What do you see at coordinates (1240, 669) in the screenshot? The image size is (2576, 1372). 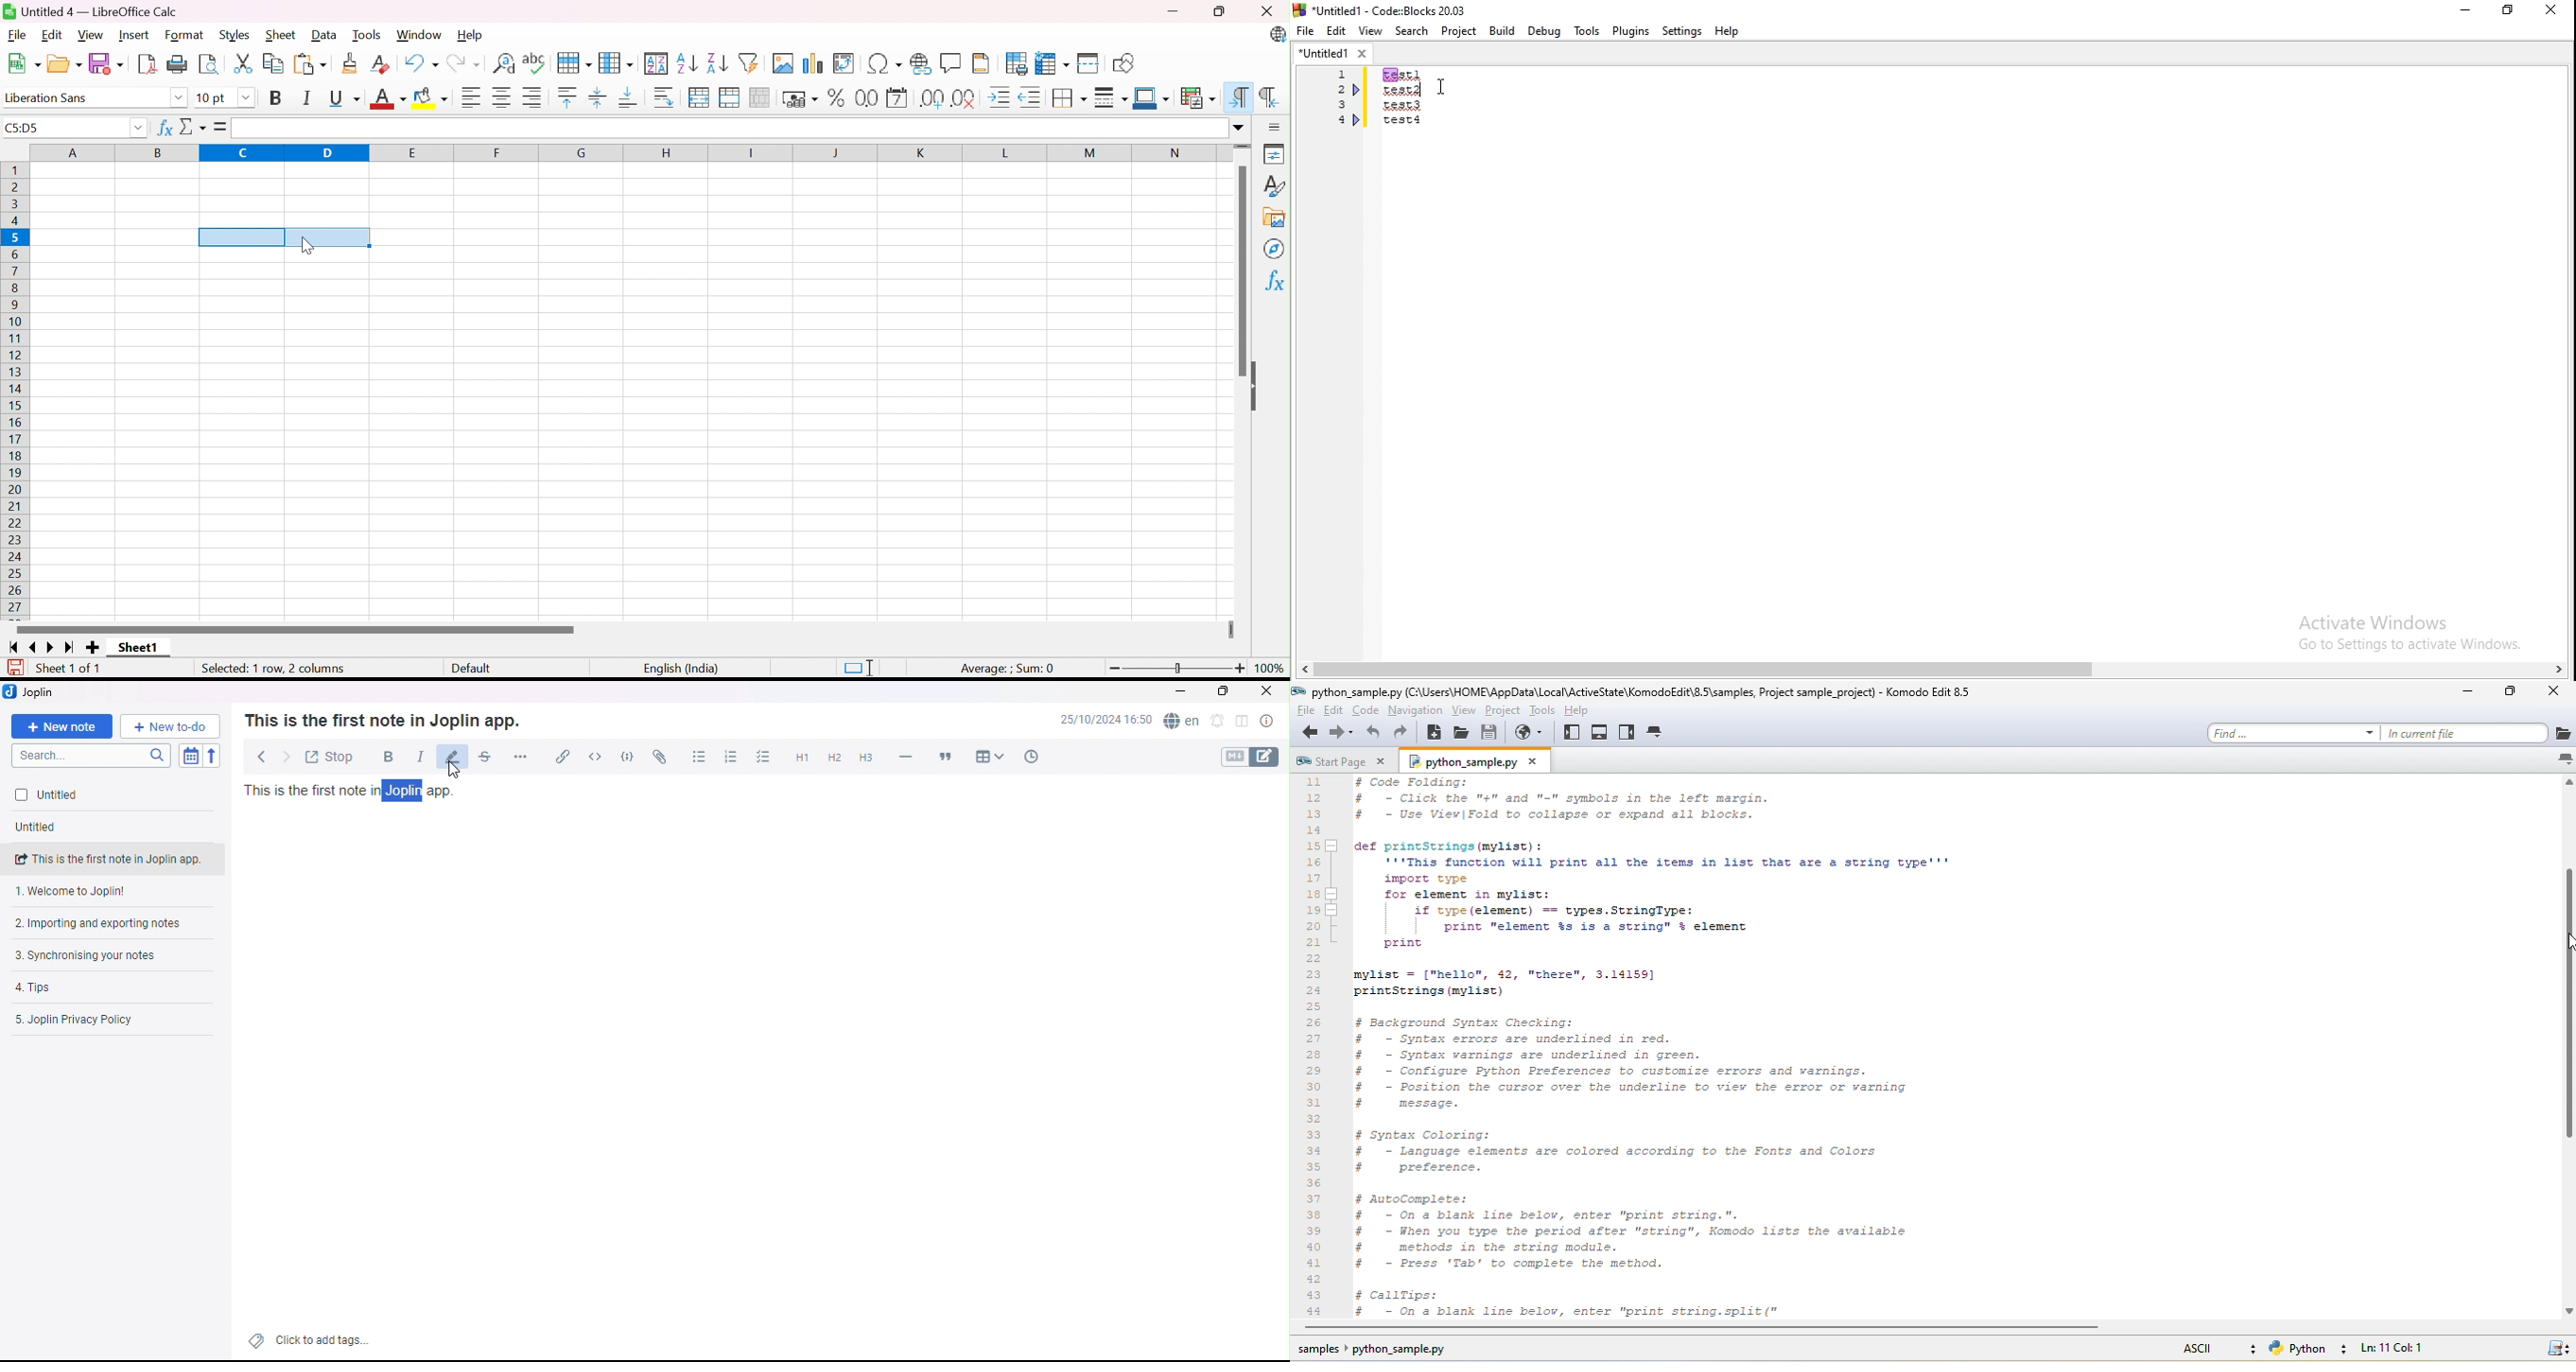 I see `Zoom In` at bounding box center [1240, 669].